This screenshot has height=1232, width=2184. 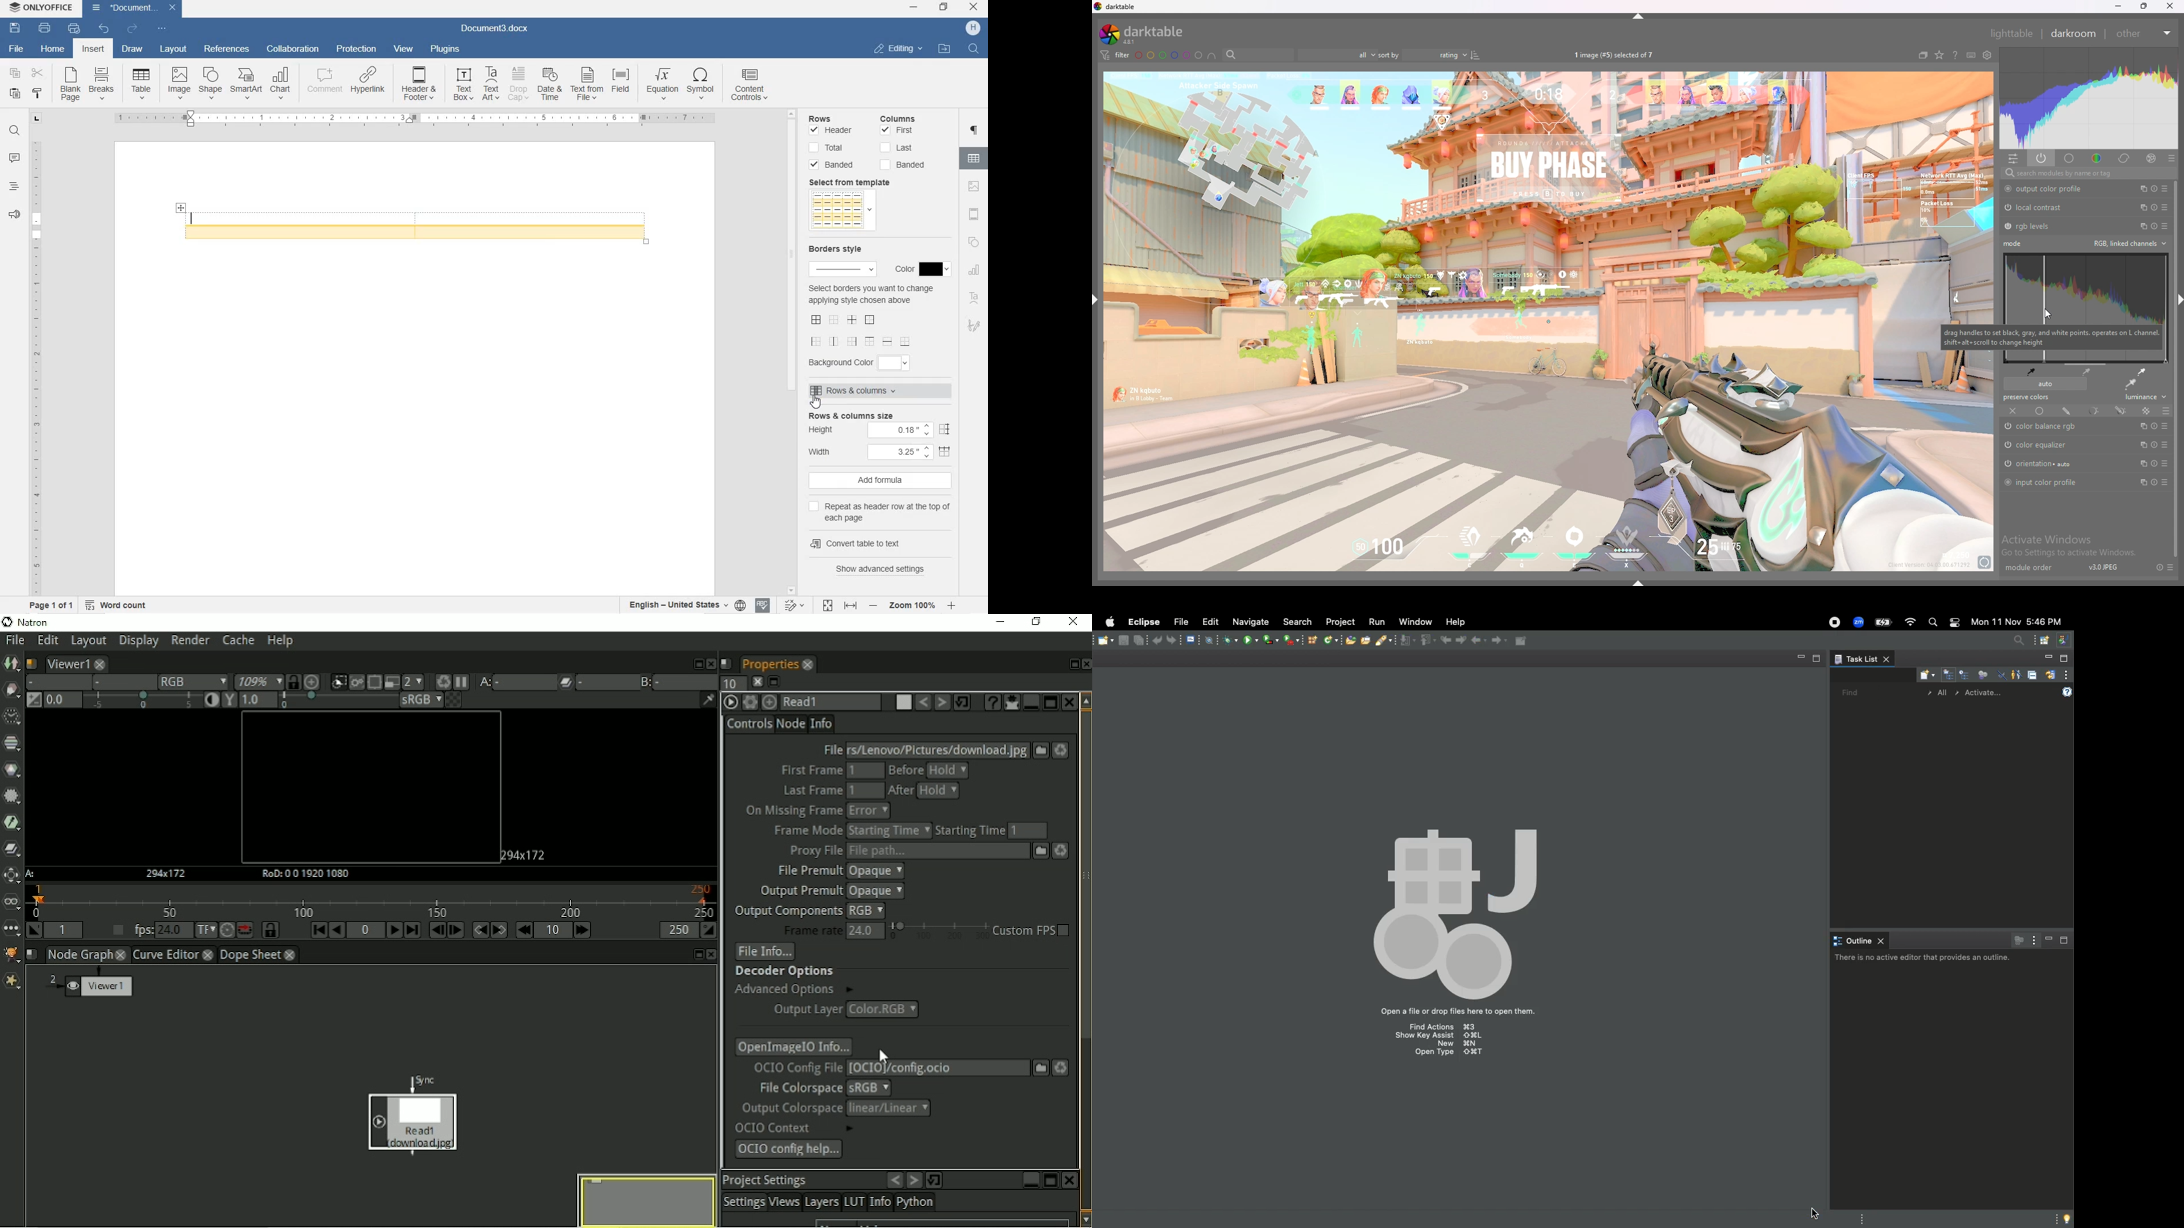 What do you see at coordinates (840, 606) in the screenshot?
I see `FIT TO PAGE OR WIDTH` at bounding box center [840, 606].